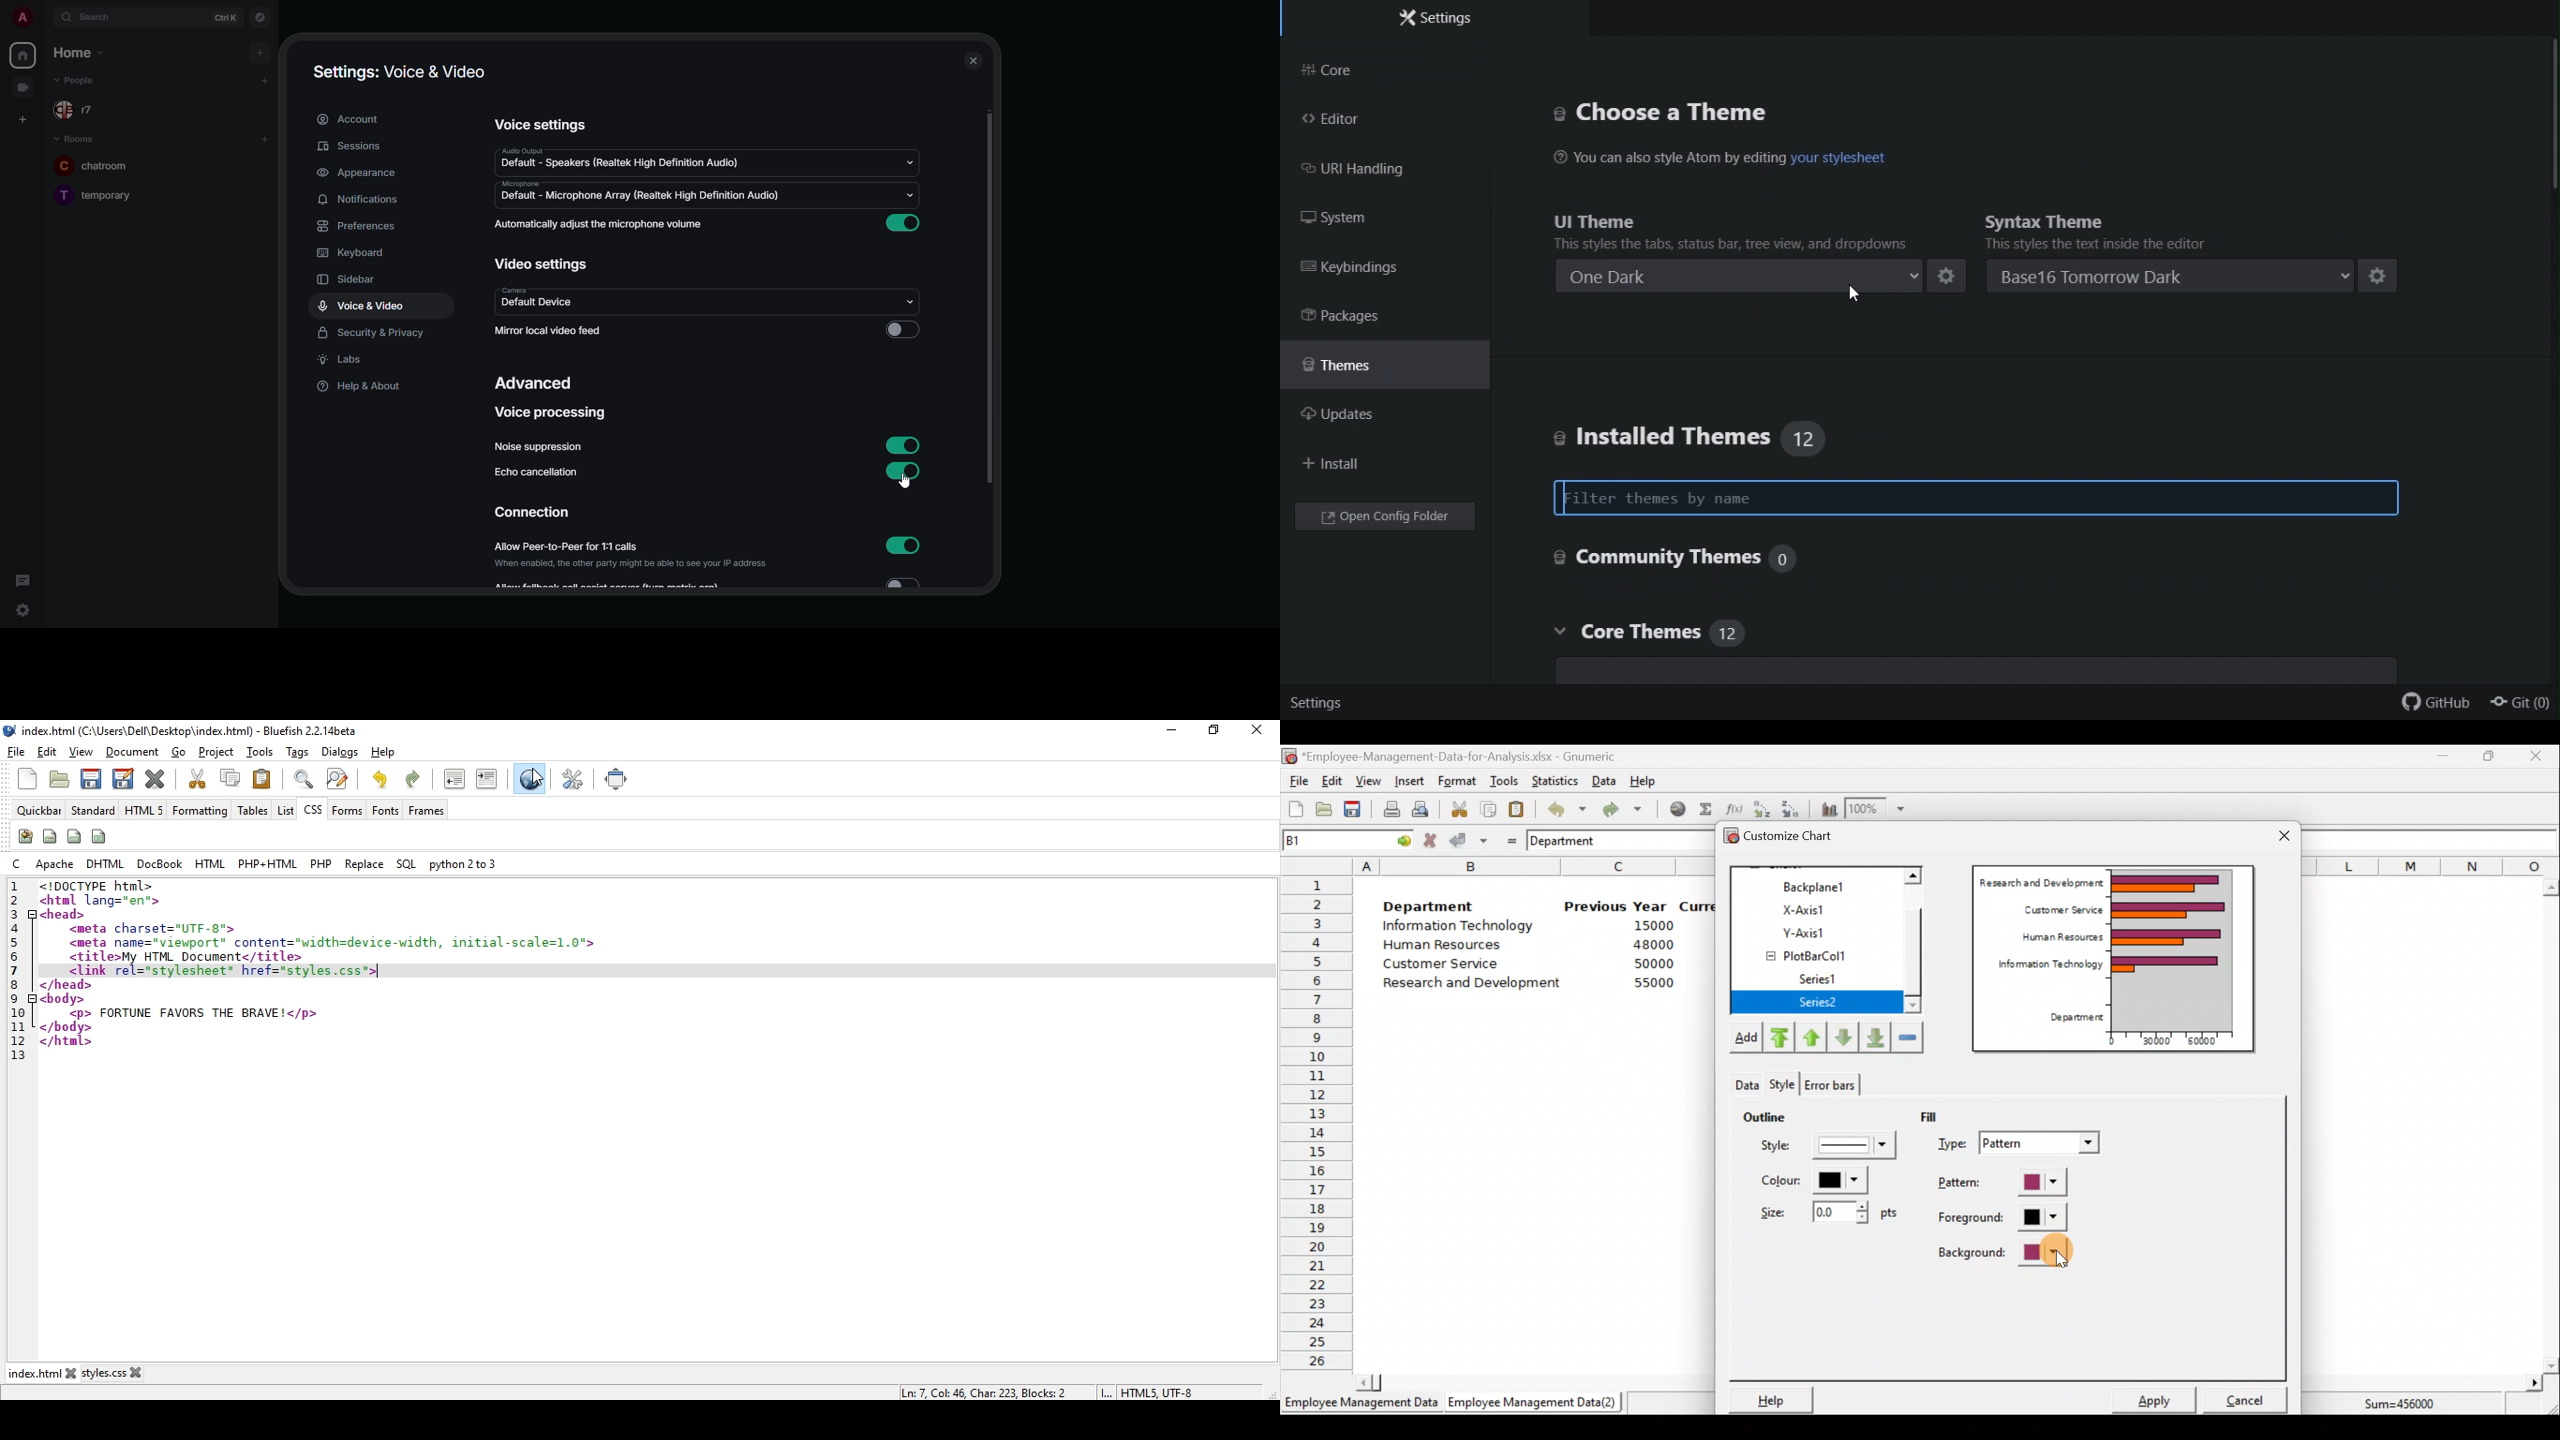 This screenshot has height=1456, width=2576. I want to click on labs, so click(344, 361).